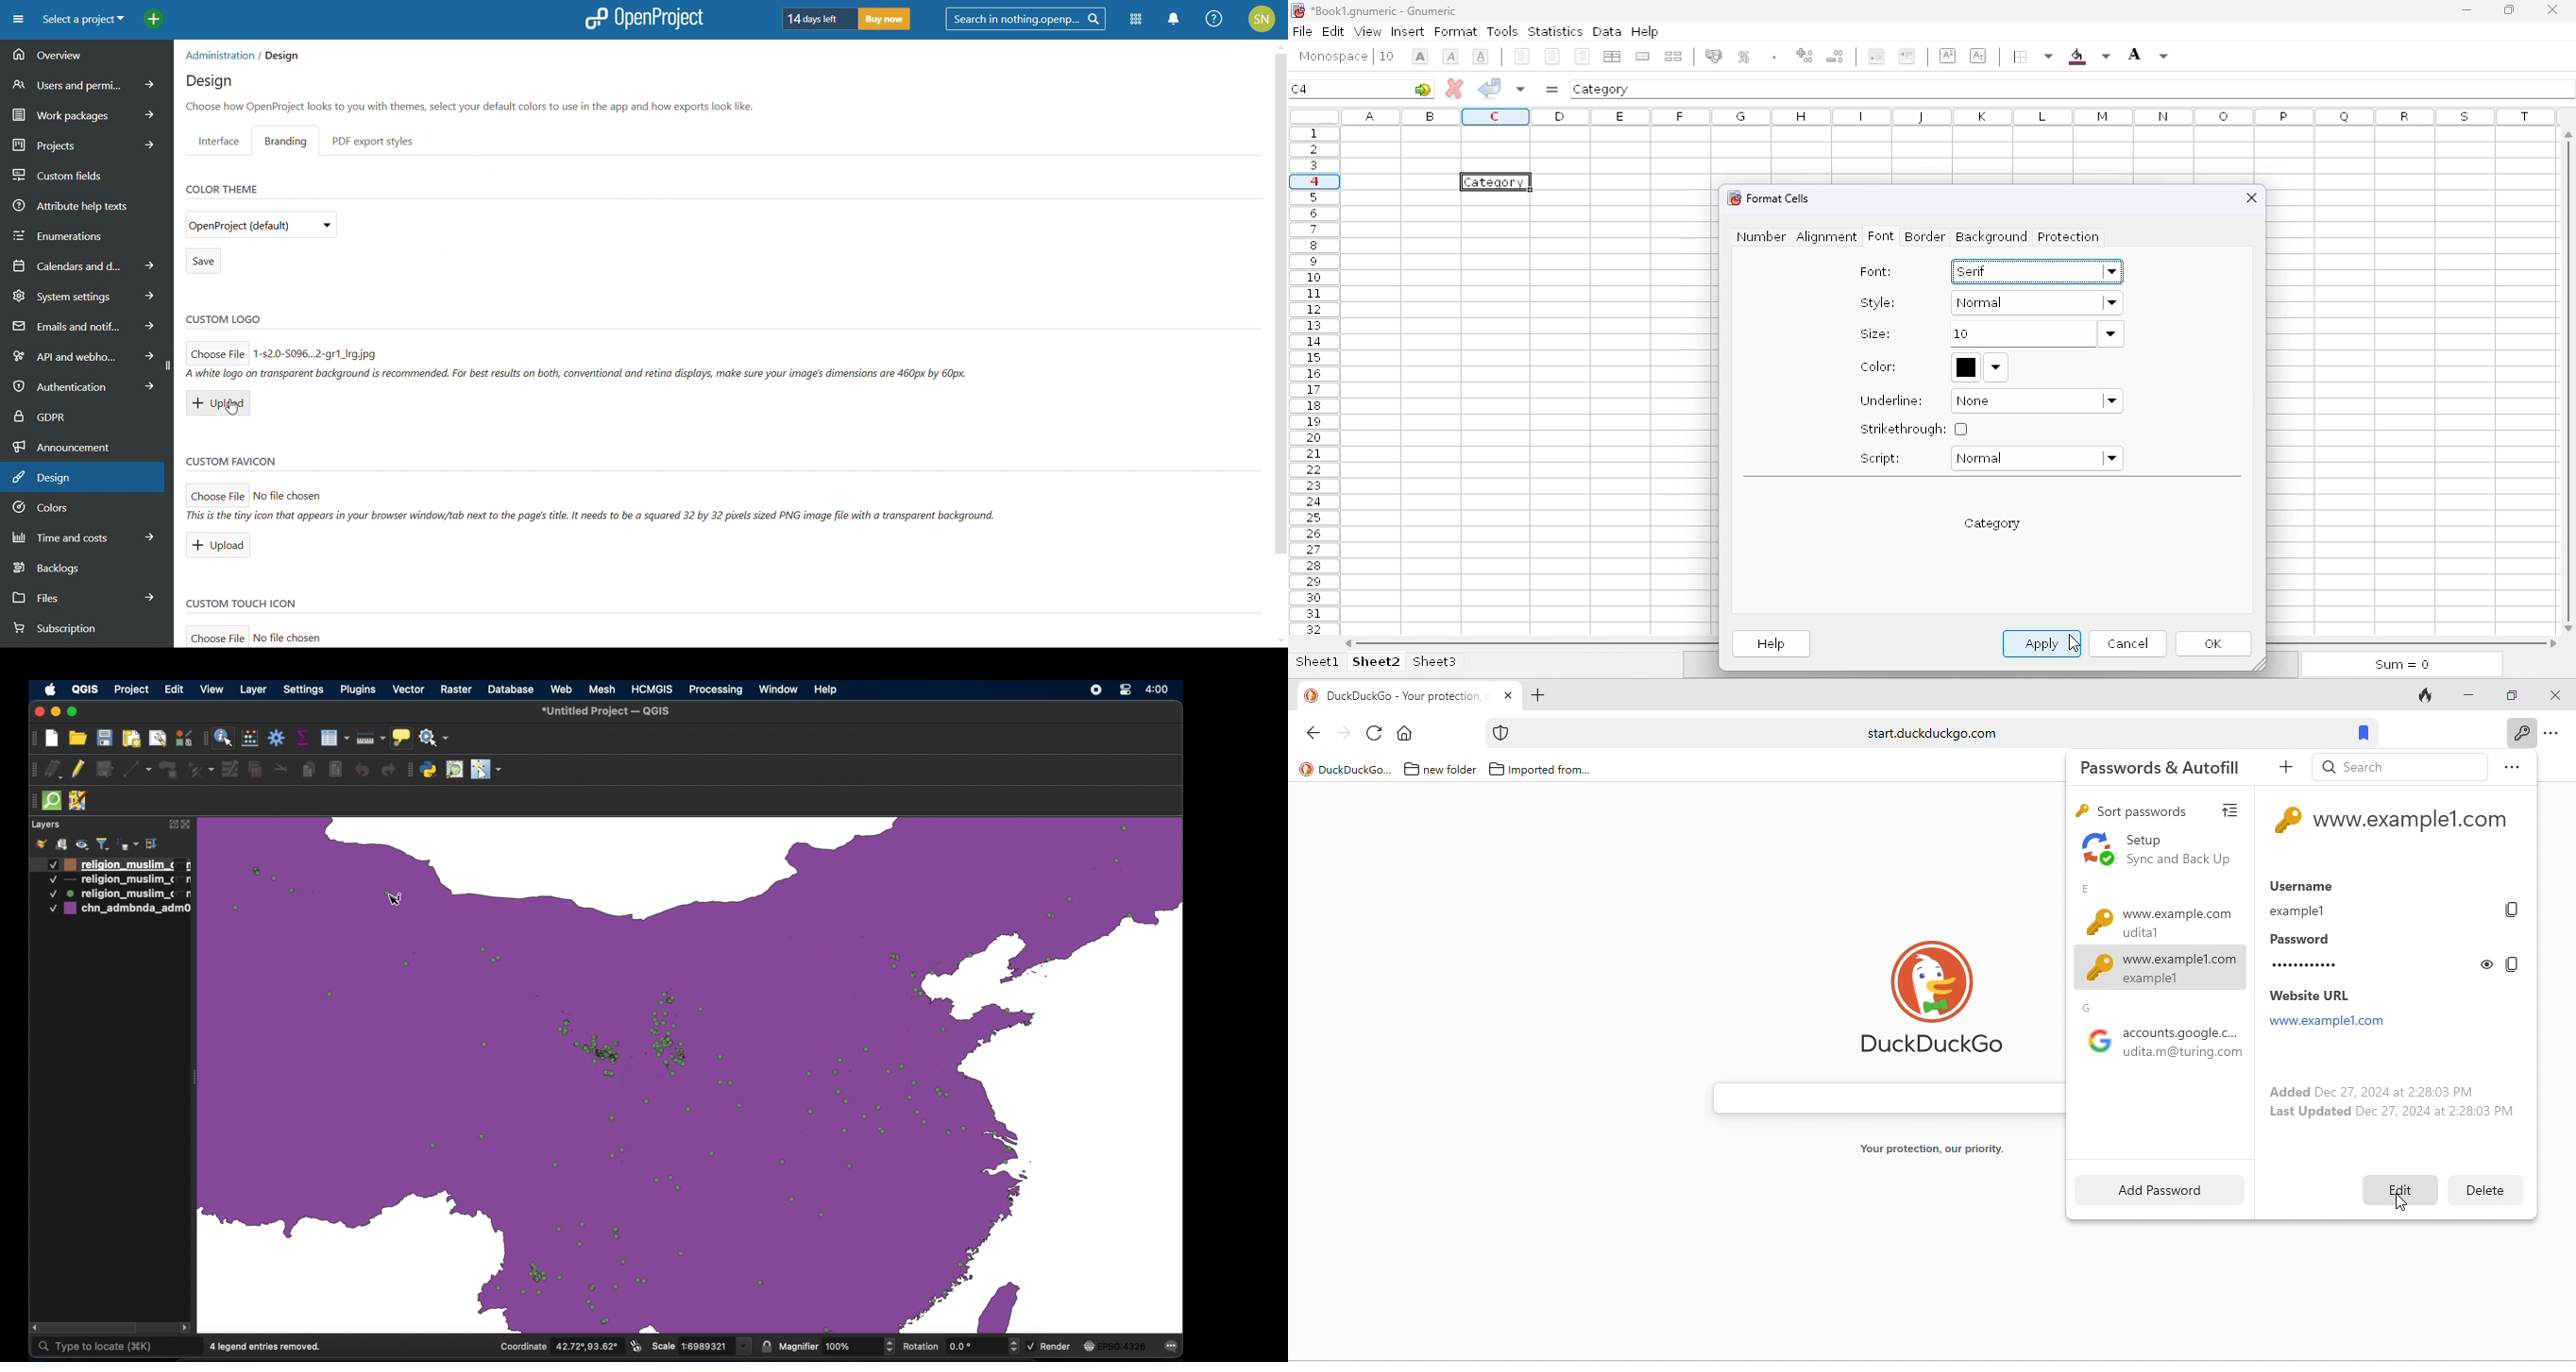  Describe the element at coordinates (1095, 691) in the screenshot. I see `screen recorder icon` at that location.